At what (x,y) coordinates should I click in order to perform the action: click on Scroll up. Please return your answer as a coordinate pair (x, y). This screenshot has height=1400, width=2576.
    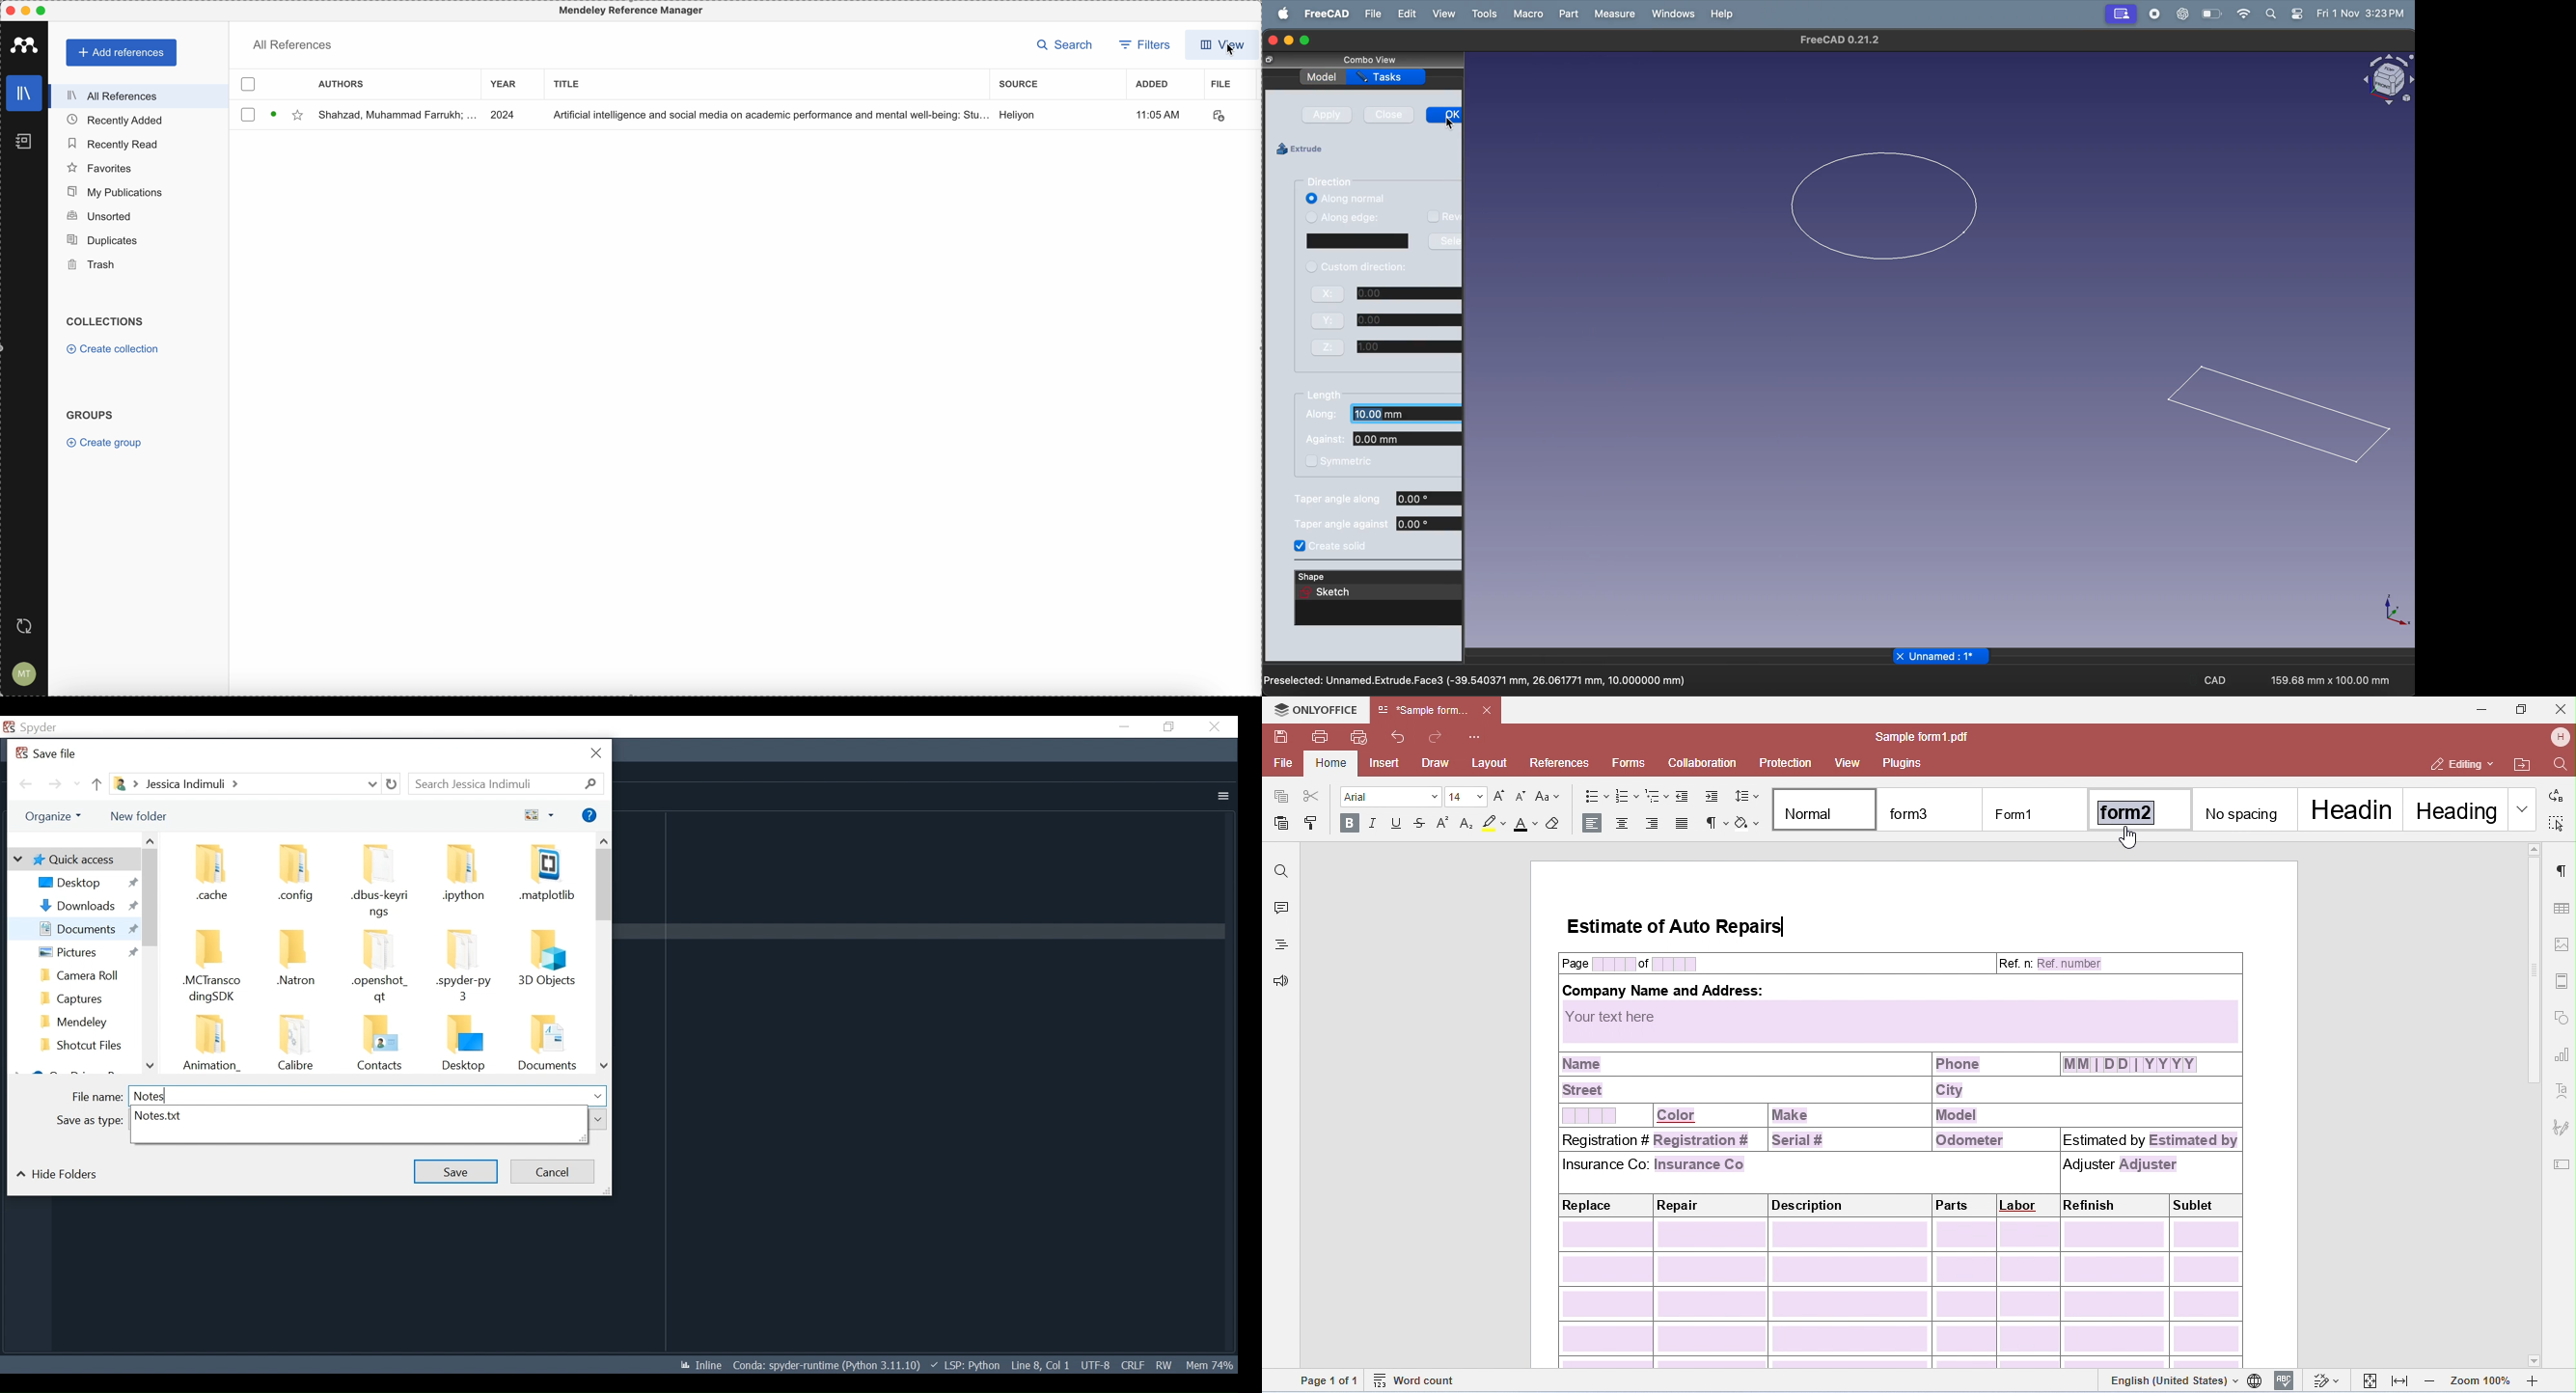
    Looking at the image, I should click on (603, 840).